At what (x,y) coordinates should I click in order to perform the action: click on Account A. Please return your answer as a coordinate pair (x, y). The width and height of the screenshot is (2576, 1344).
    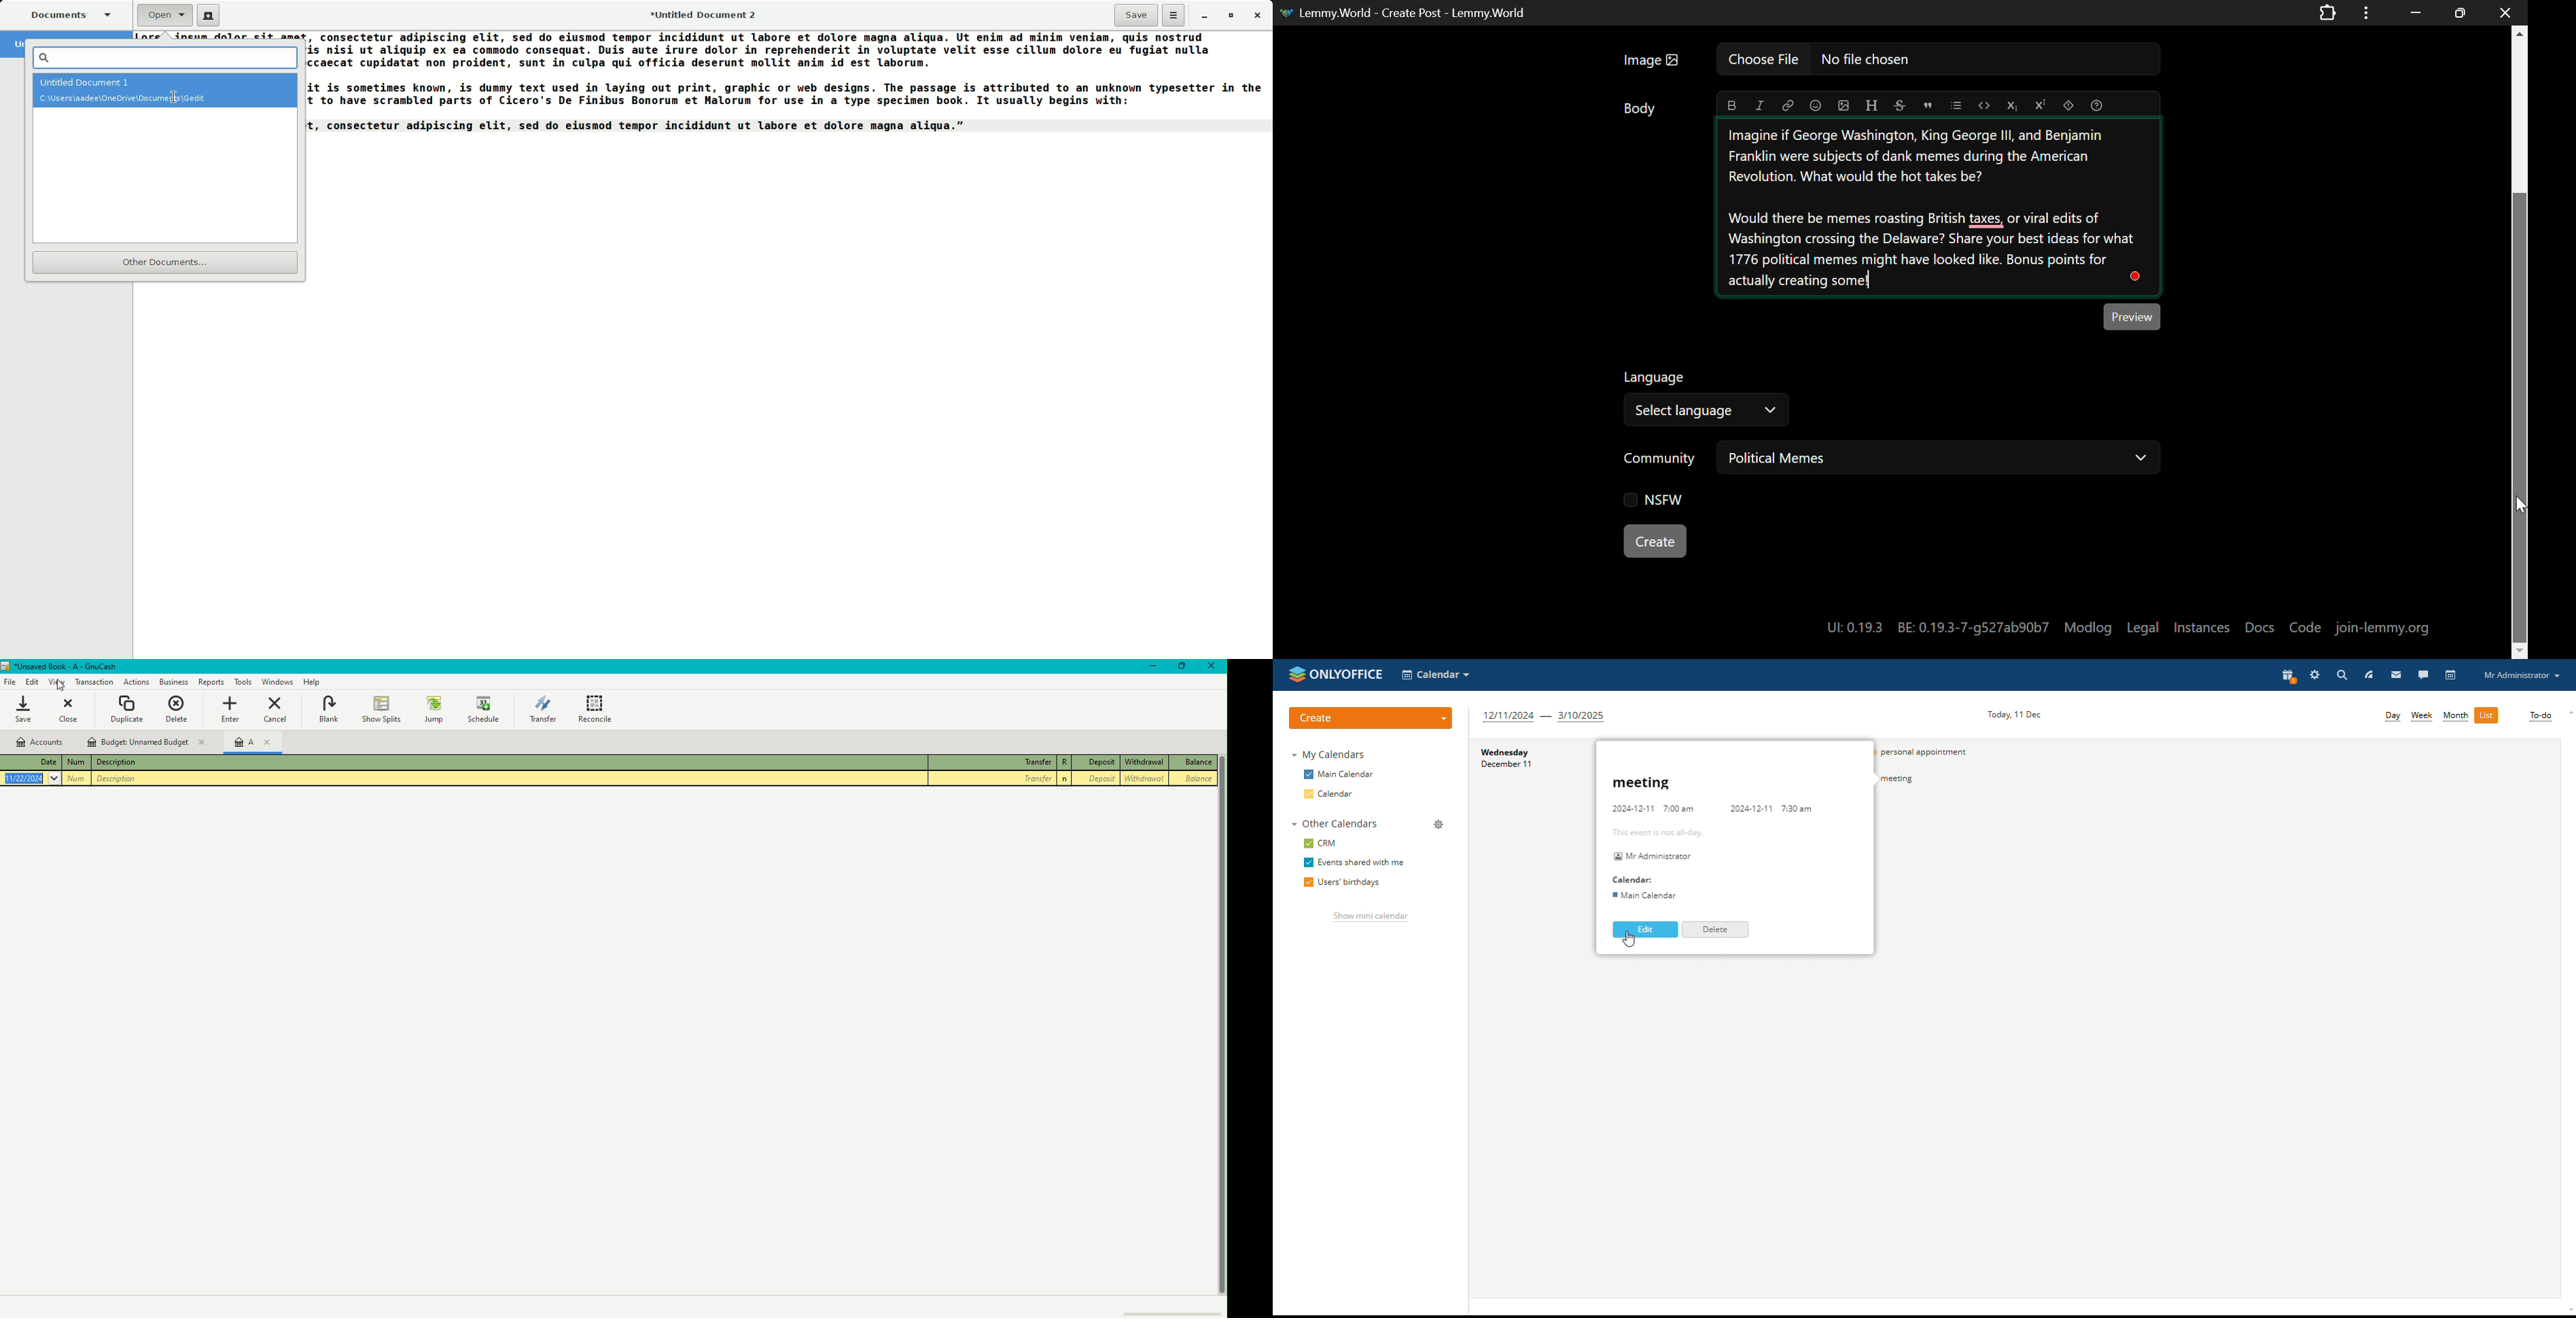
    Looking at the image, I should click on (251, 745).